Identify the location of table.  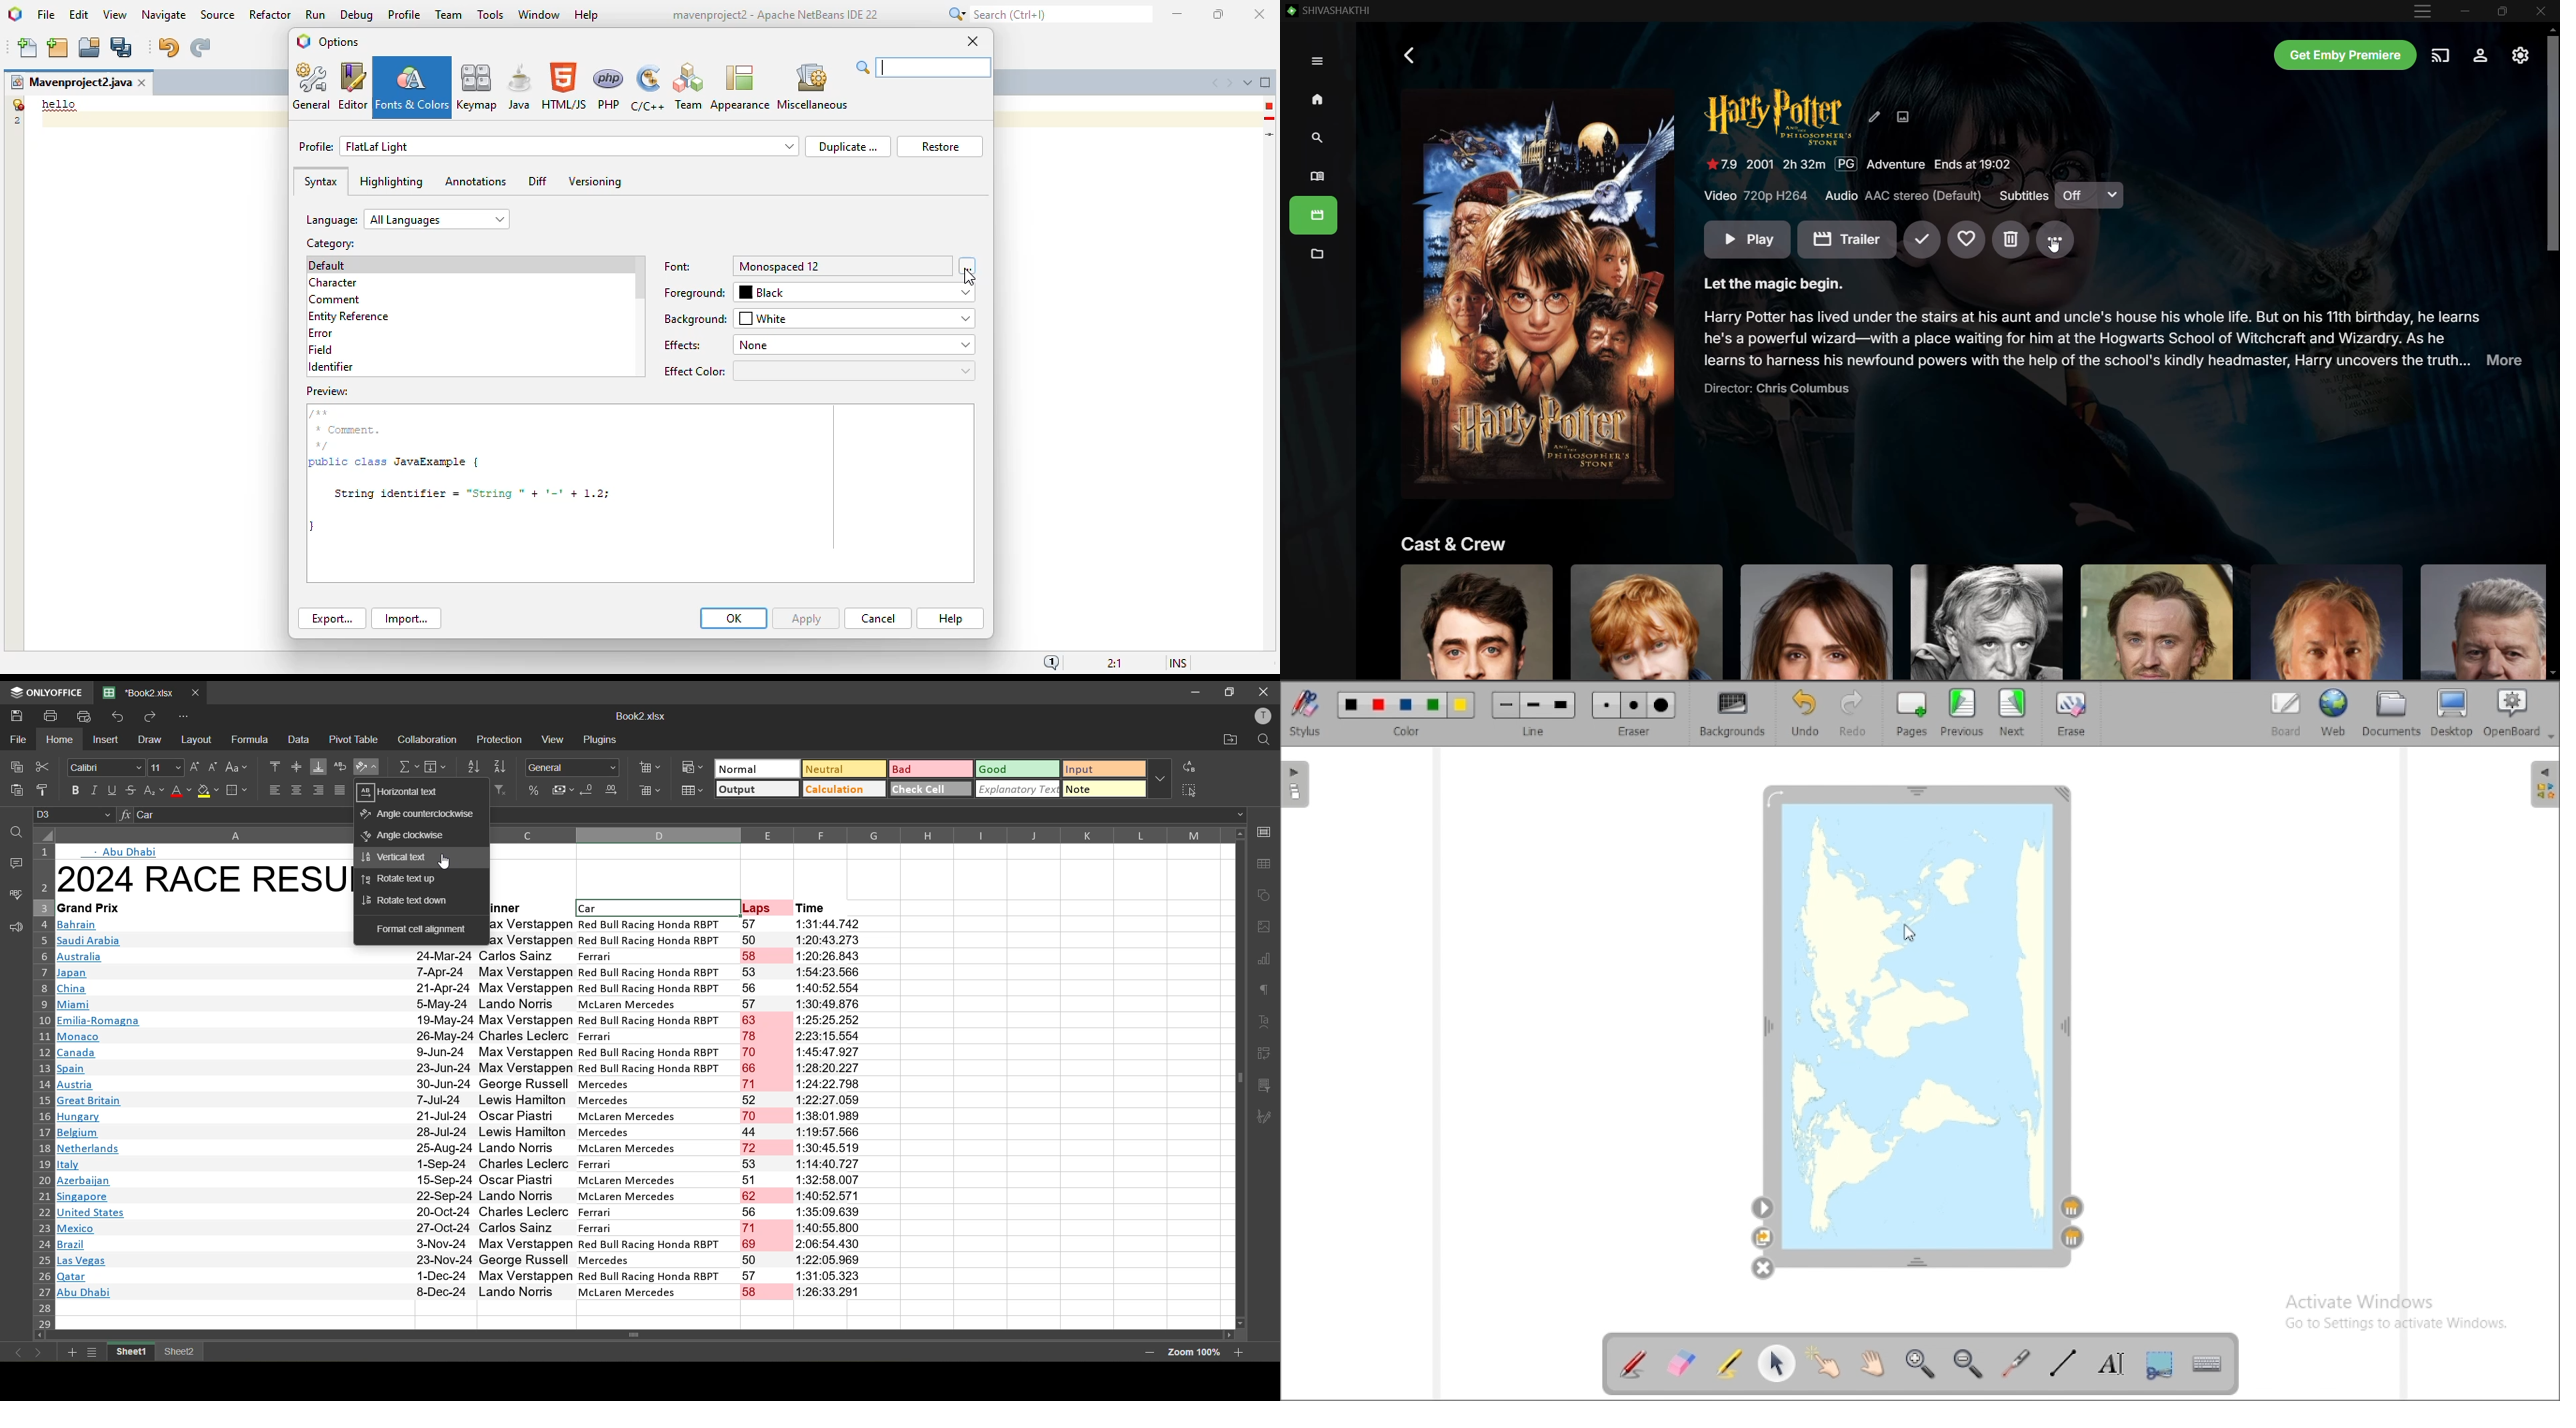
(1267, 866).